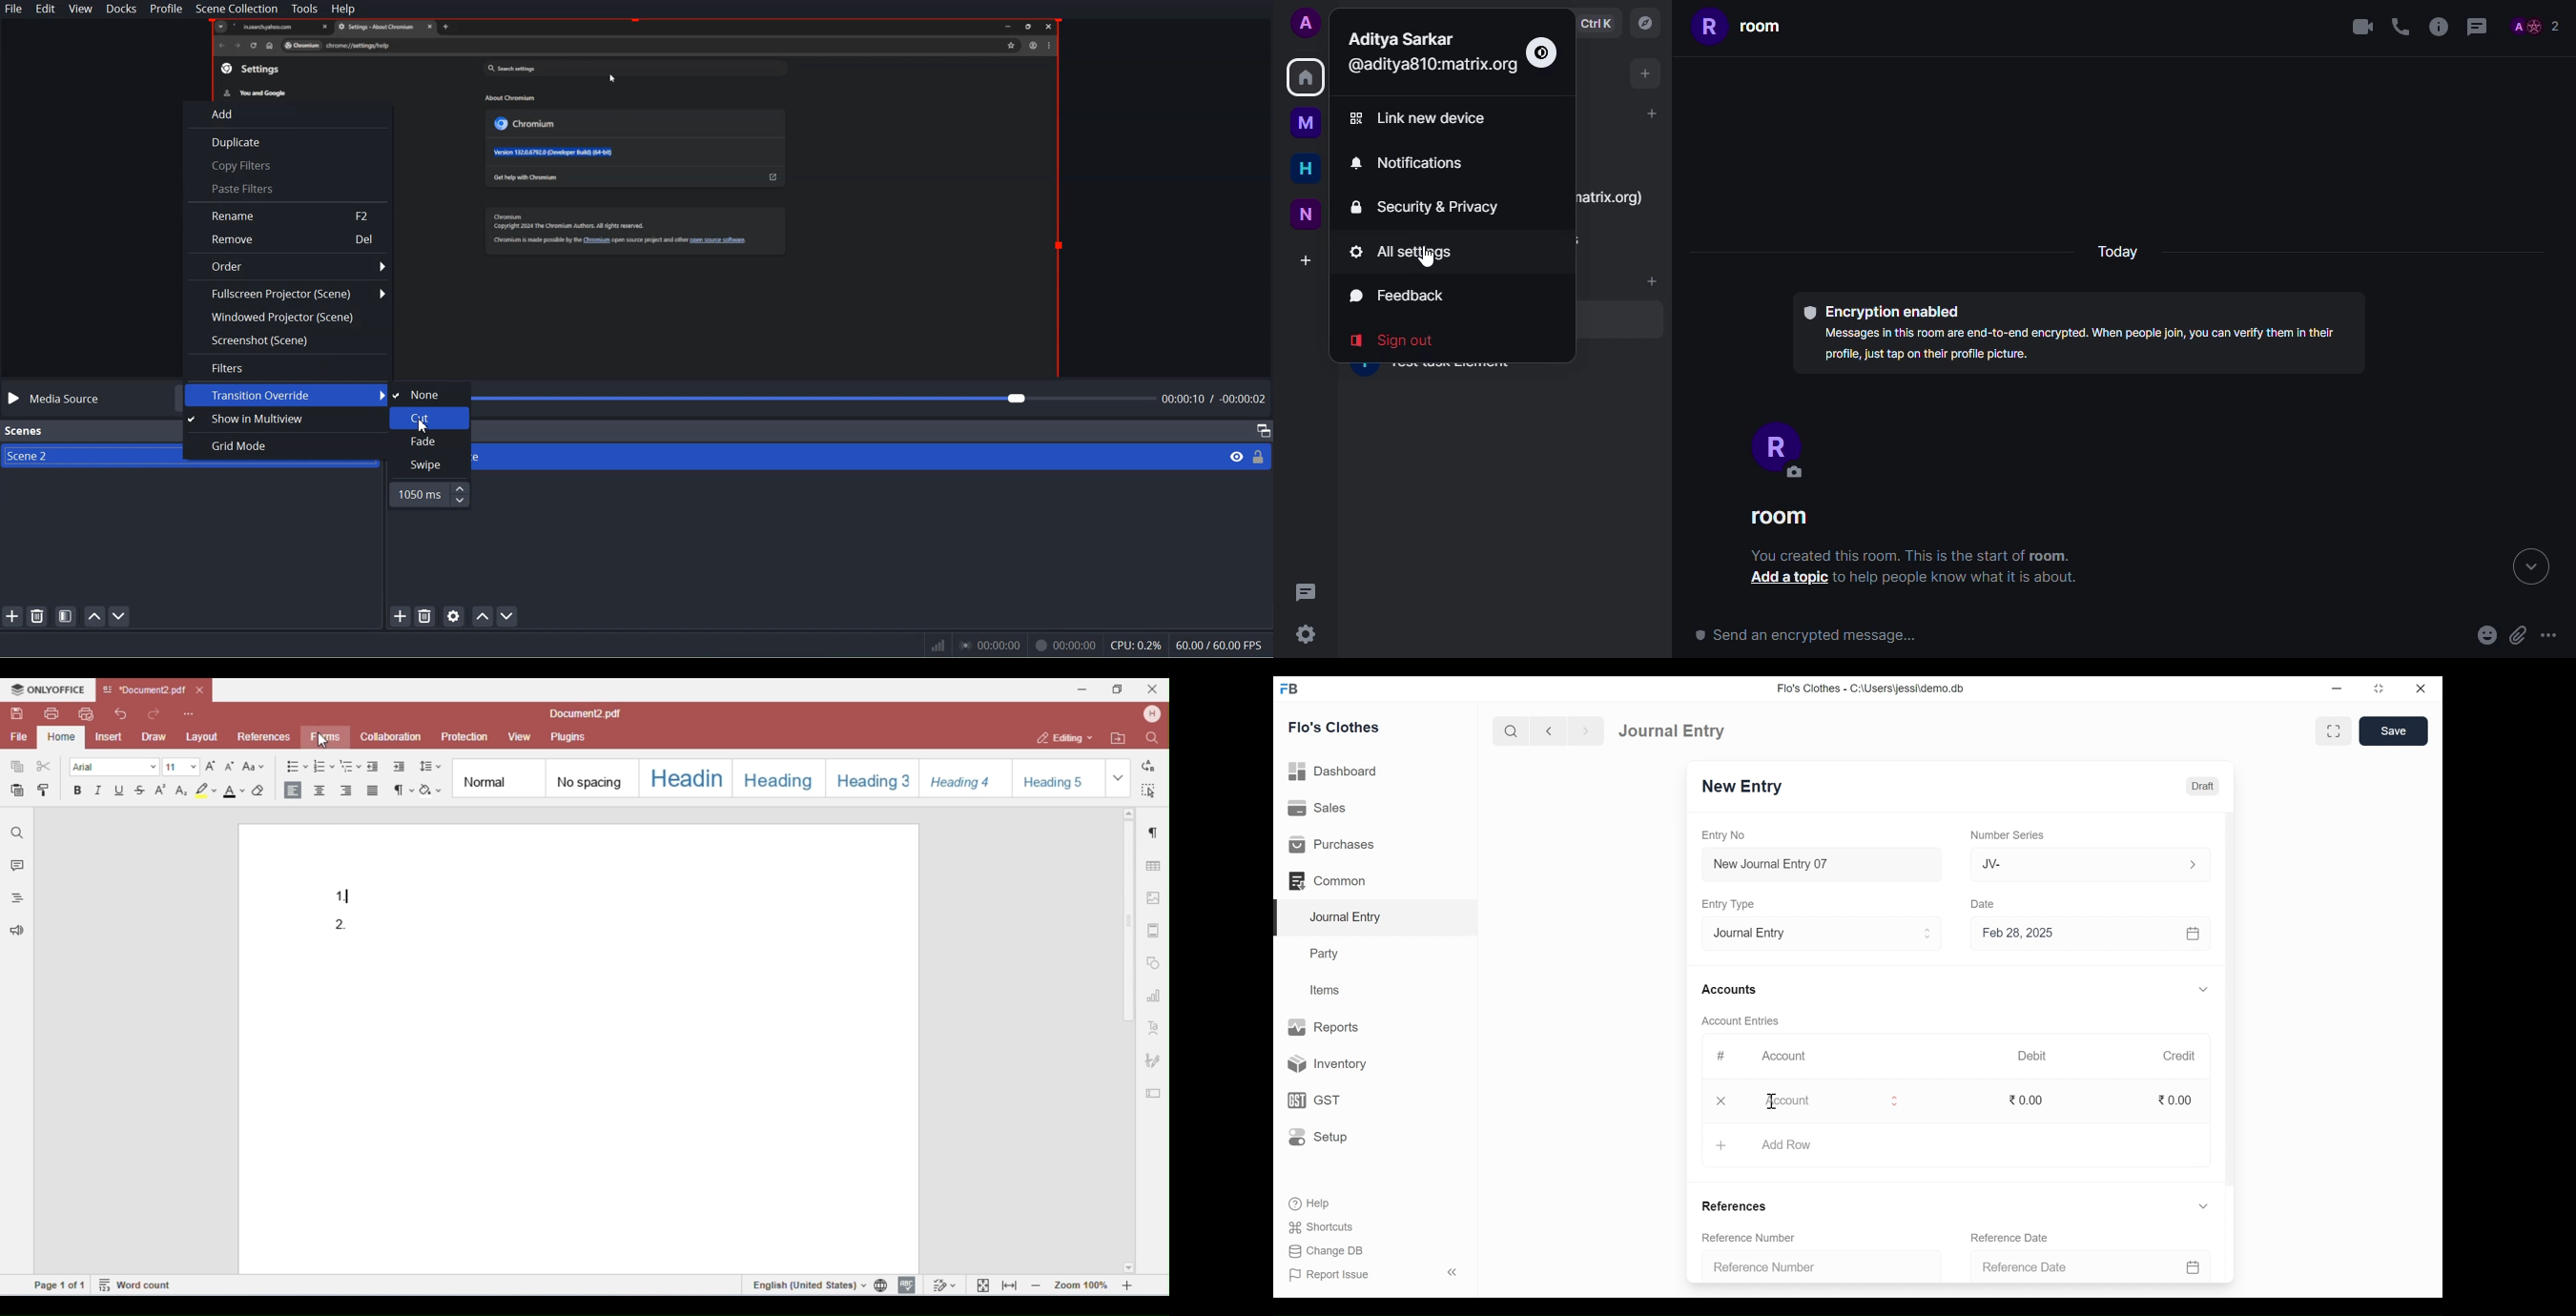  Describe the element at coordinates (2549, 636) in the screenshot. I see `more` at that location.